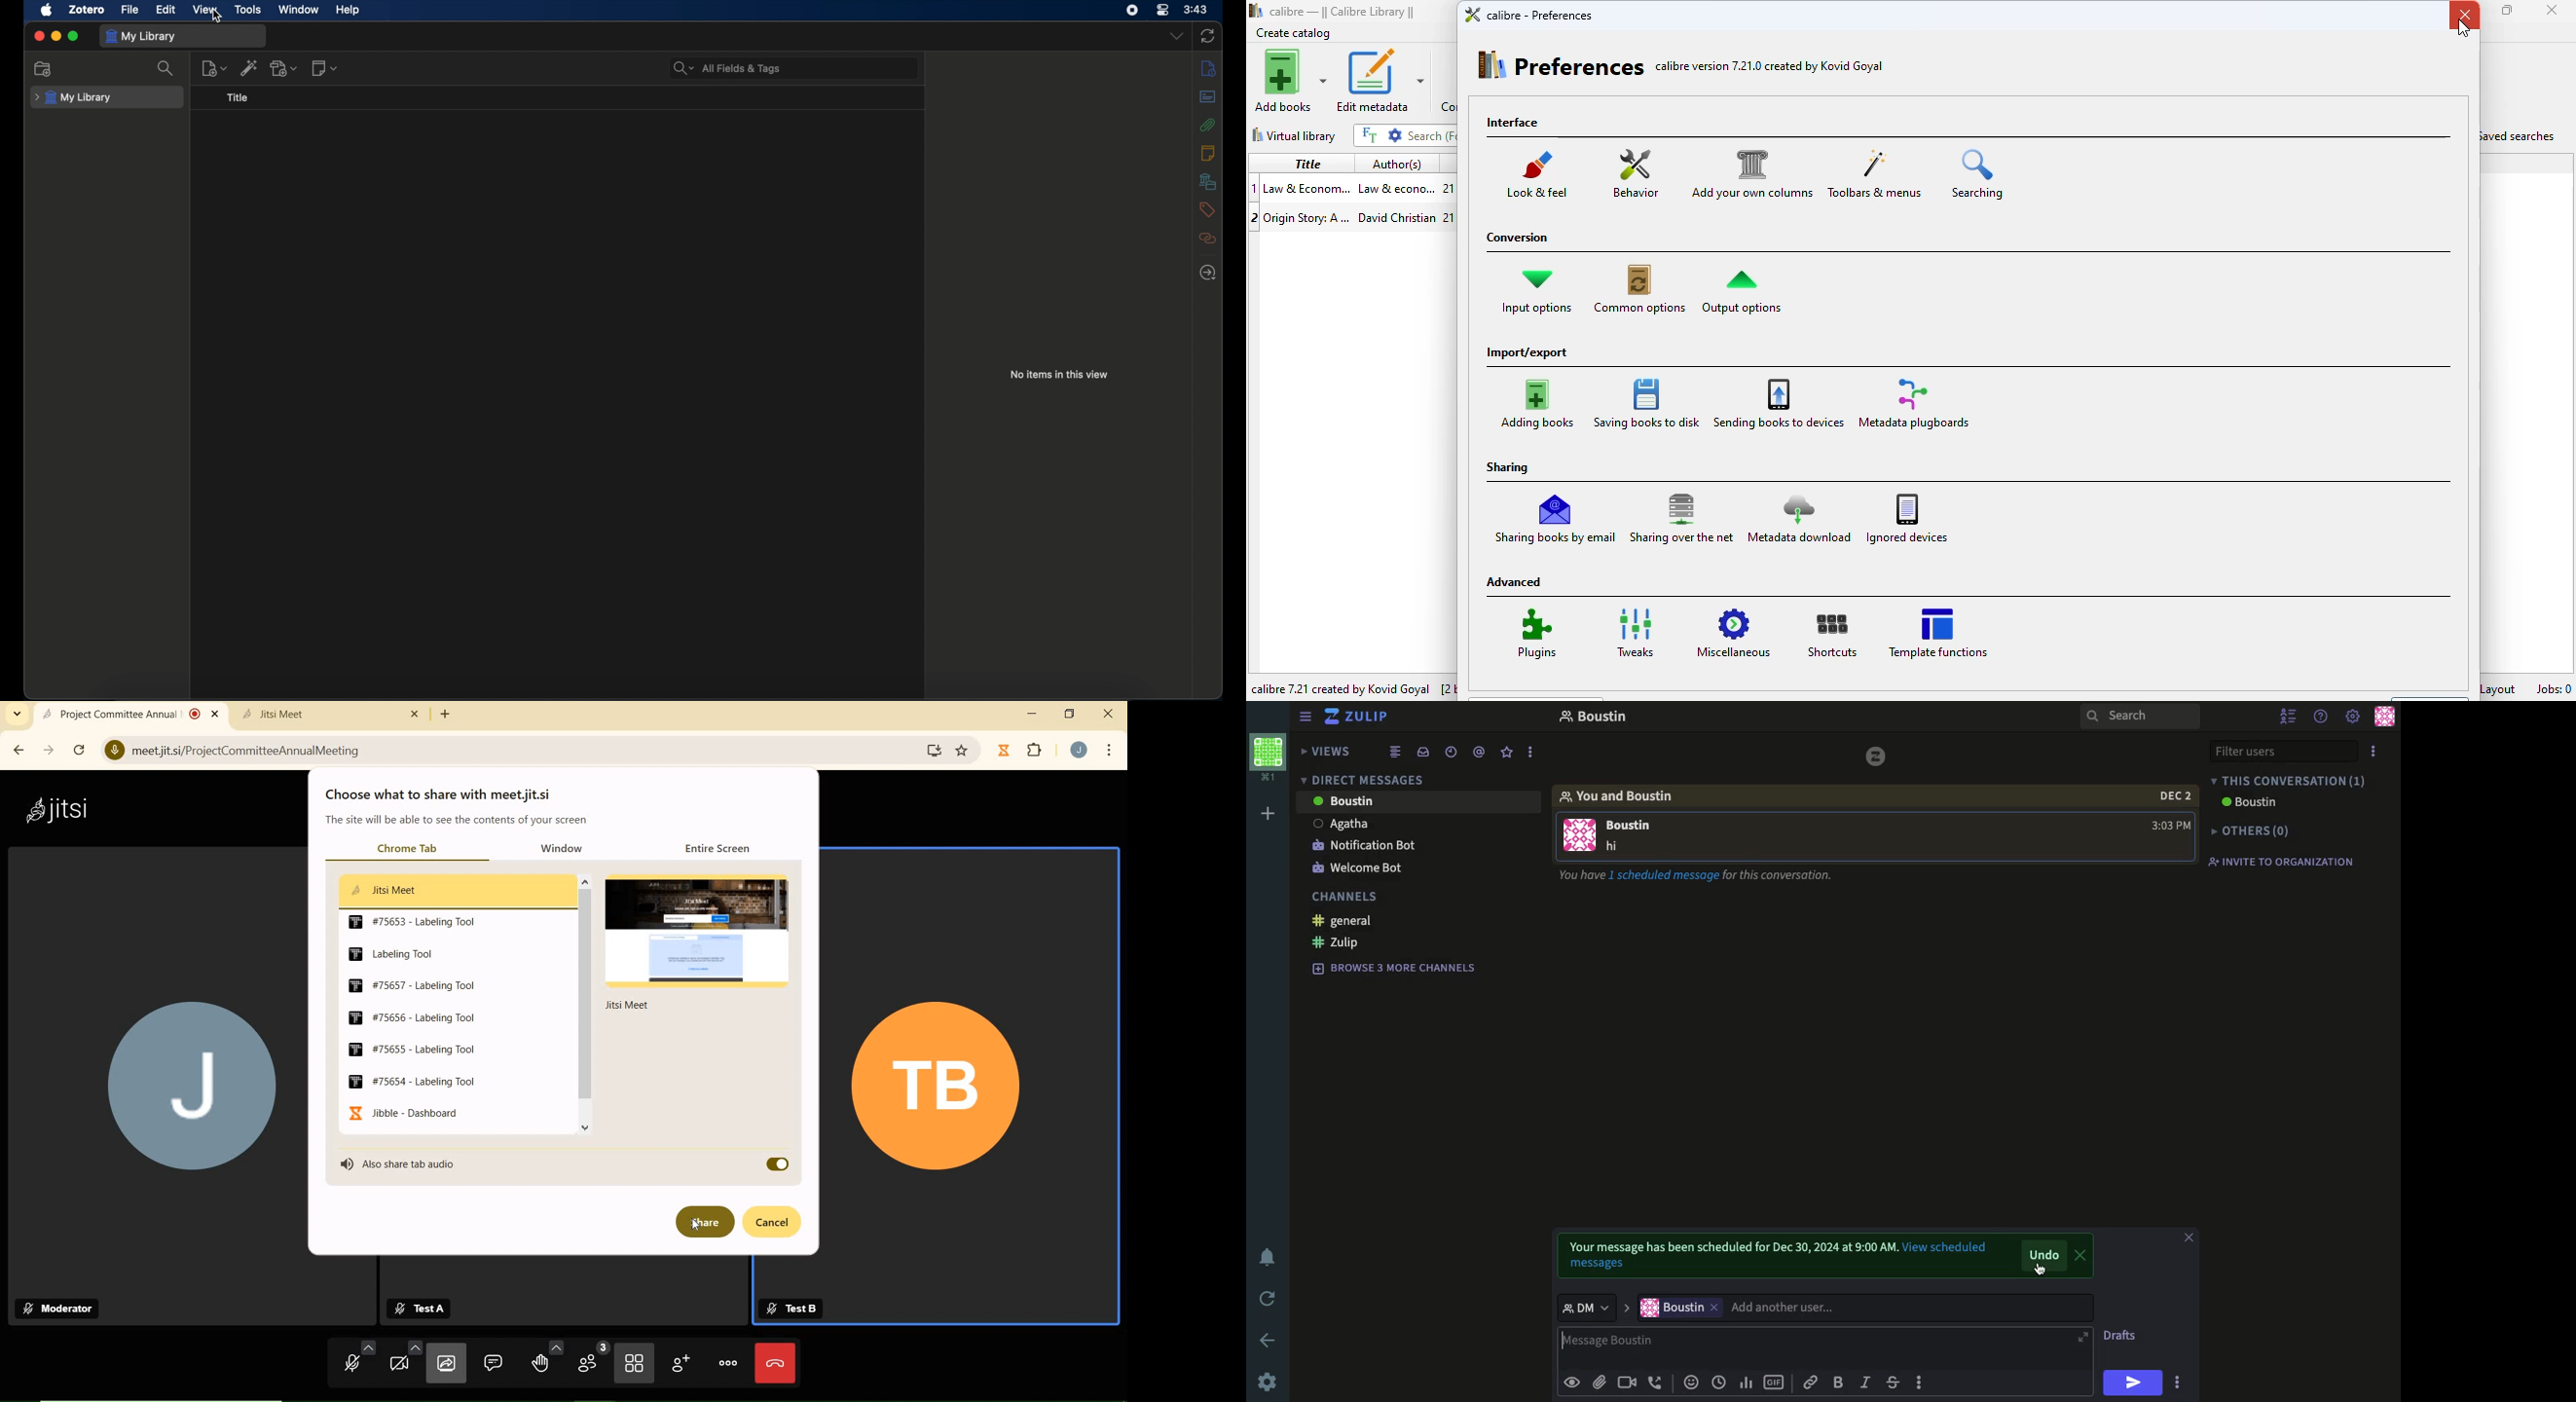  What do you see at coordinates (1715, 1307) in the screenshot?
I see `move boustin` at bounding box center [1715, 1307].